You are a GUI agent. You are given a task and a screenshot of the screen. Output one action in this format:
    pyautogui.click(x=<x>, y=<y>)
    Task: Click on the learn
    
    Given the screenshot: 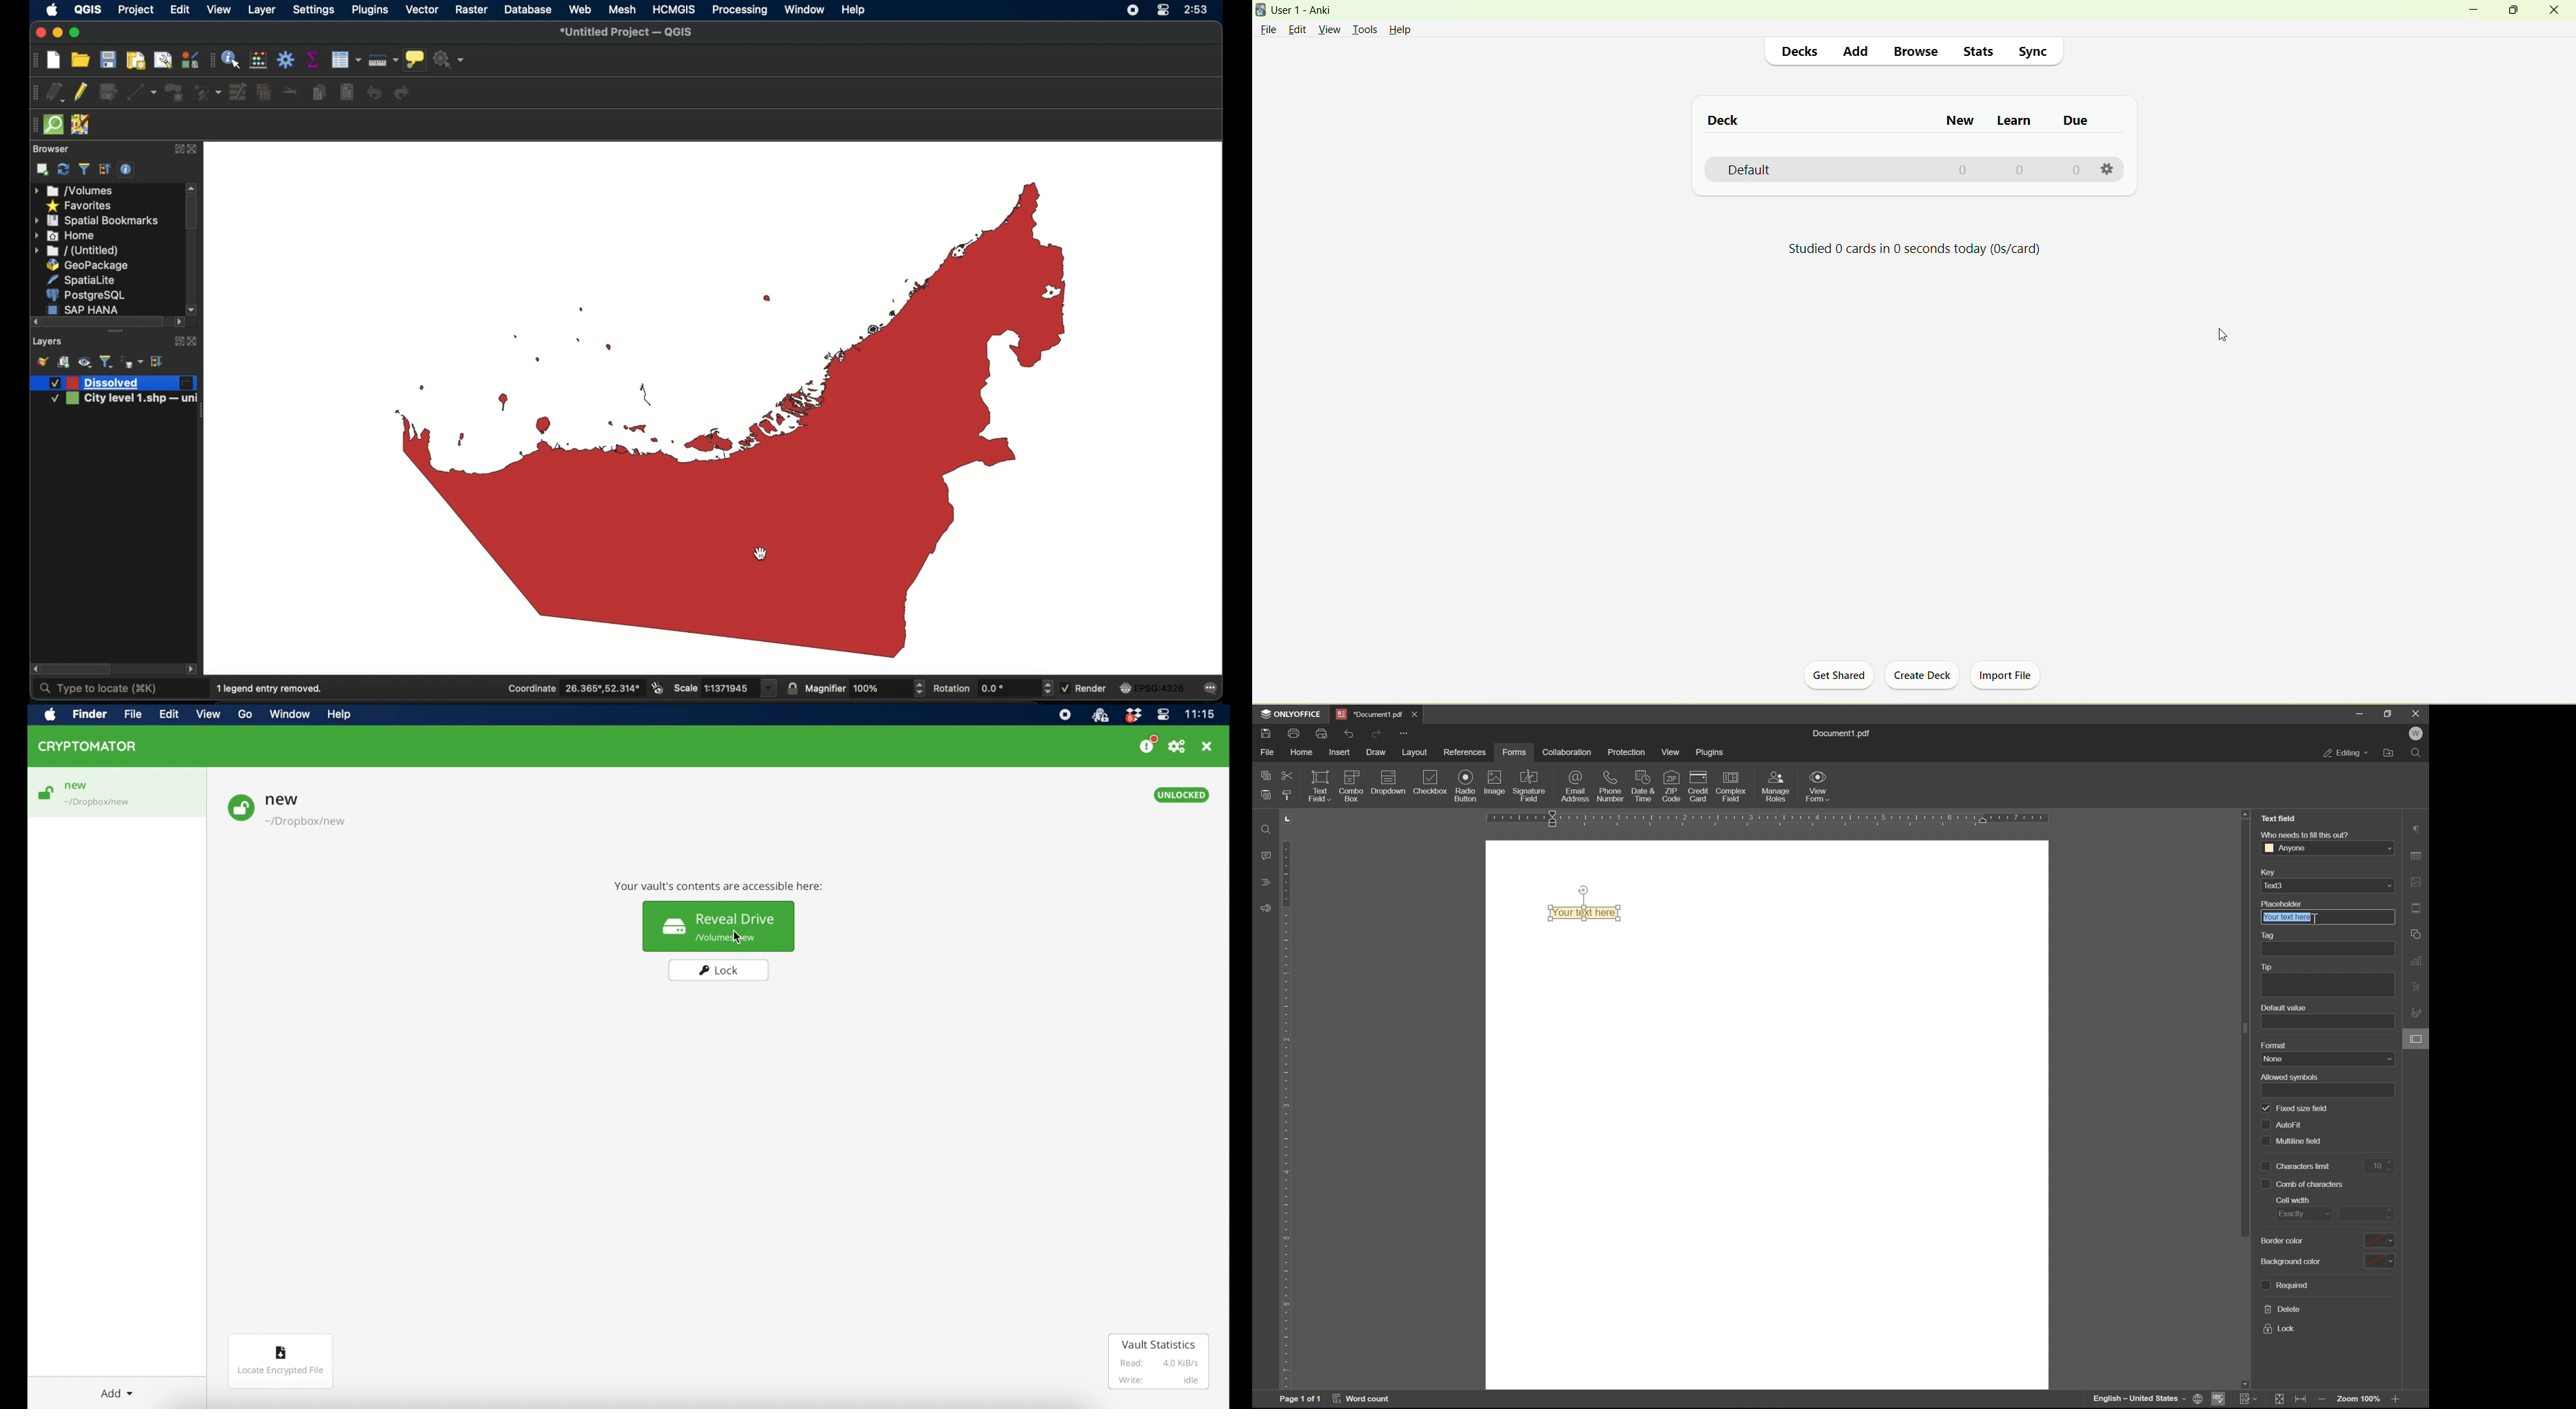 What is the action you would take?
    pyautogui.click(x=2009, y=121)
    